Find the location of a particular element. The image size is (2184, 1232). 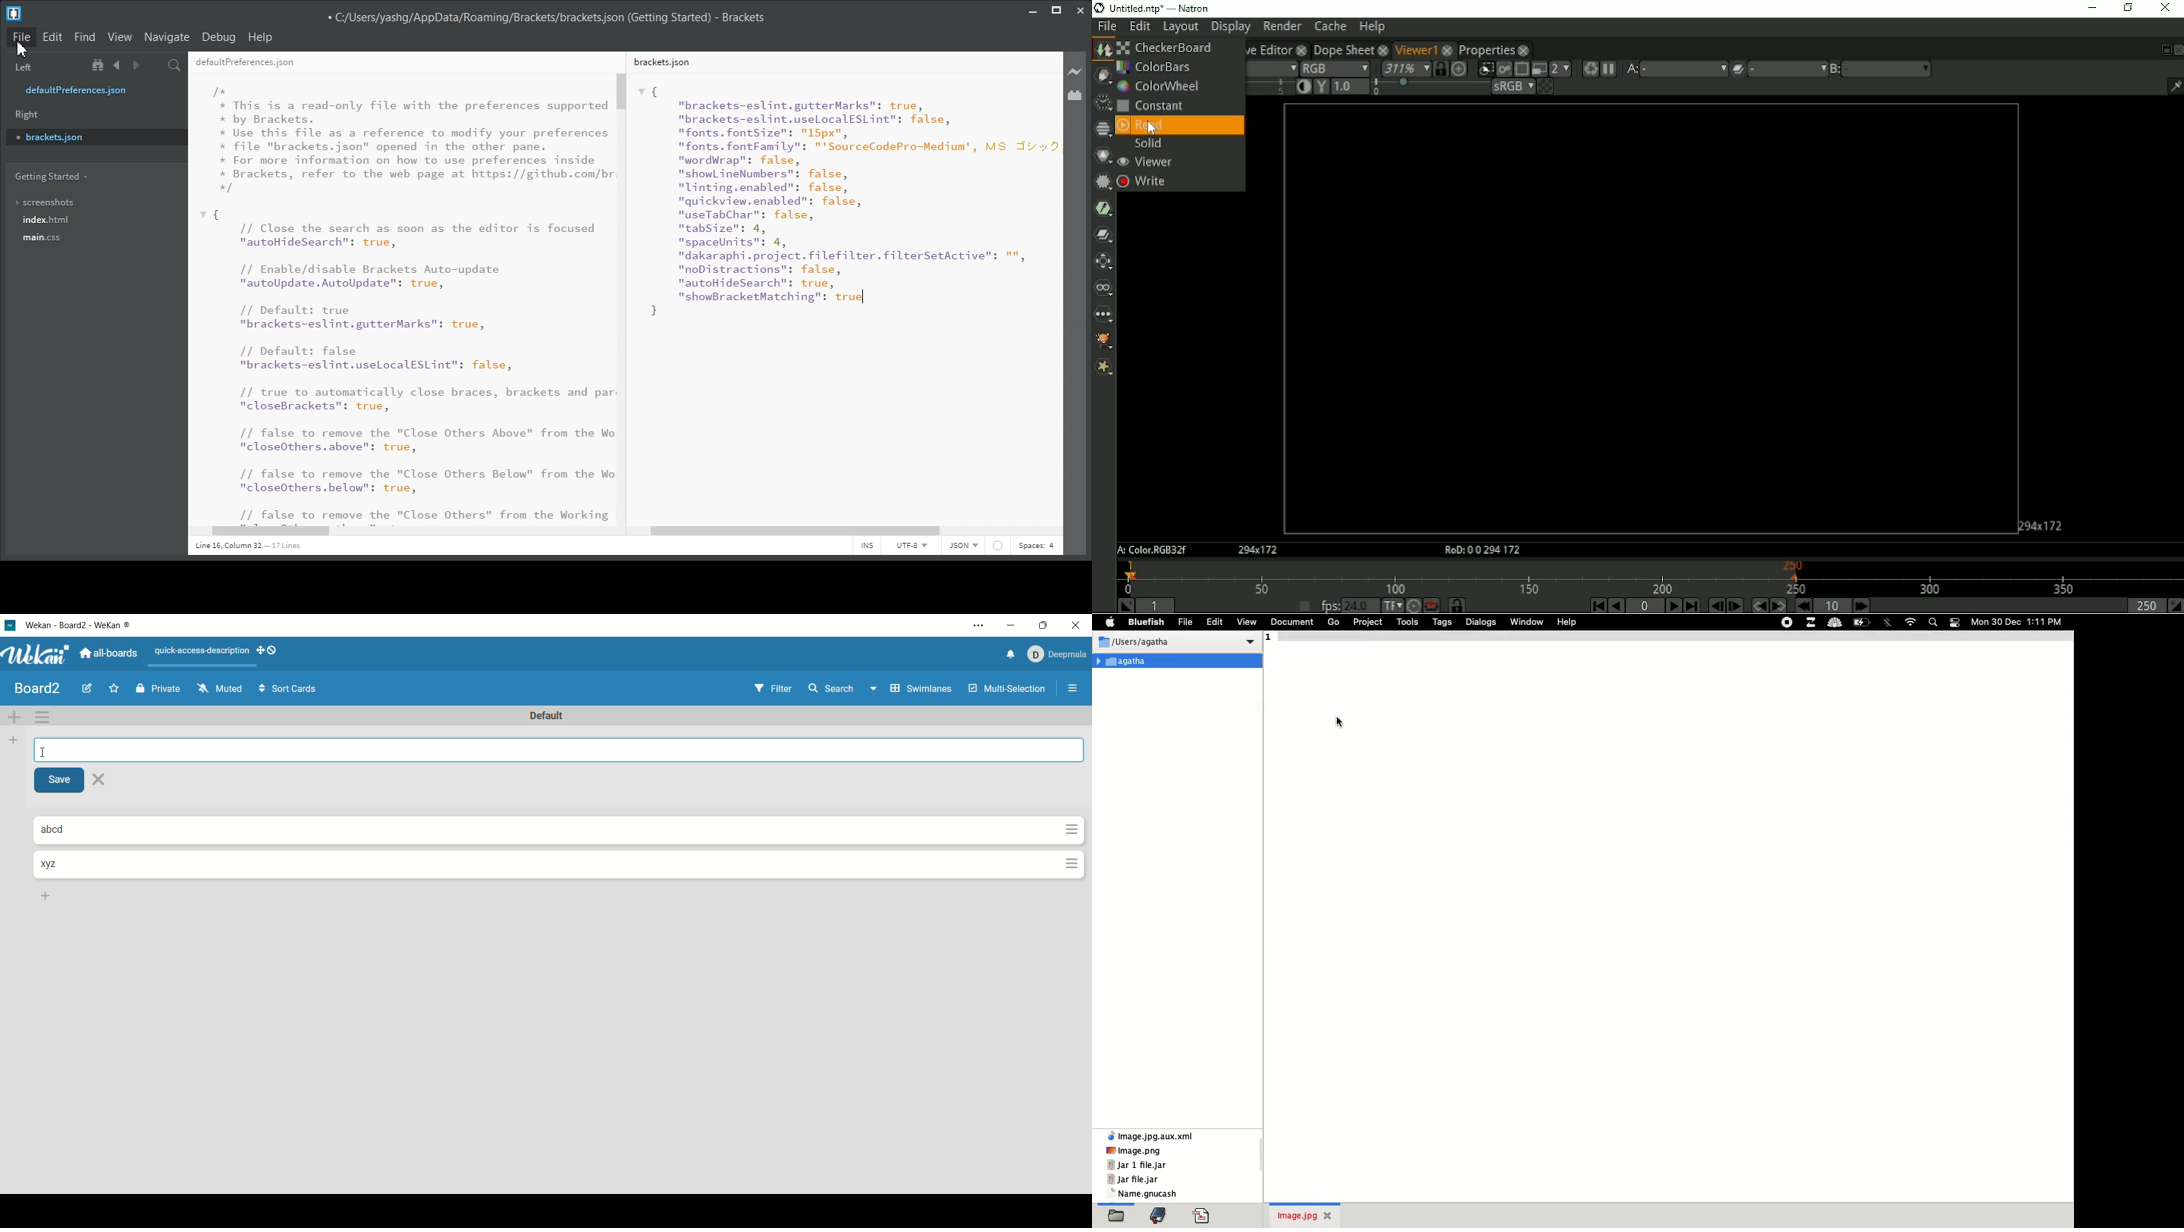

minimize is located at coordinates (1012, 624).